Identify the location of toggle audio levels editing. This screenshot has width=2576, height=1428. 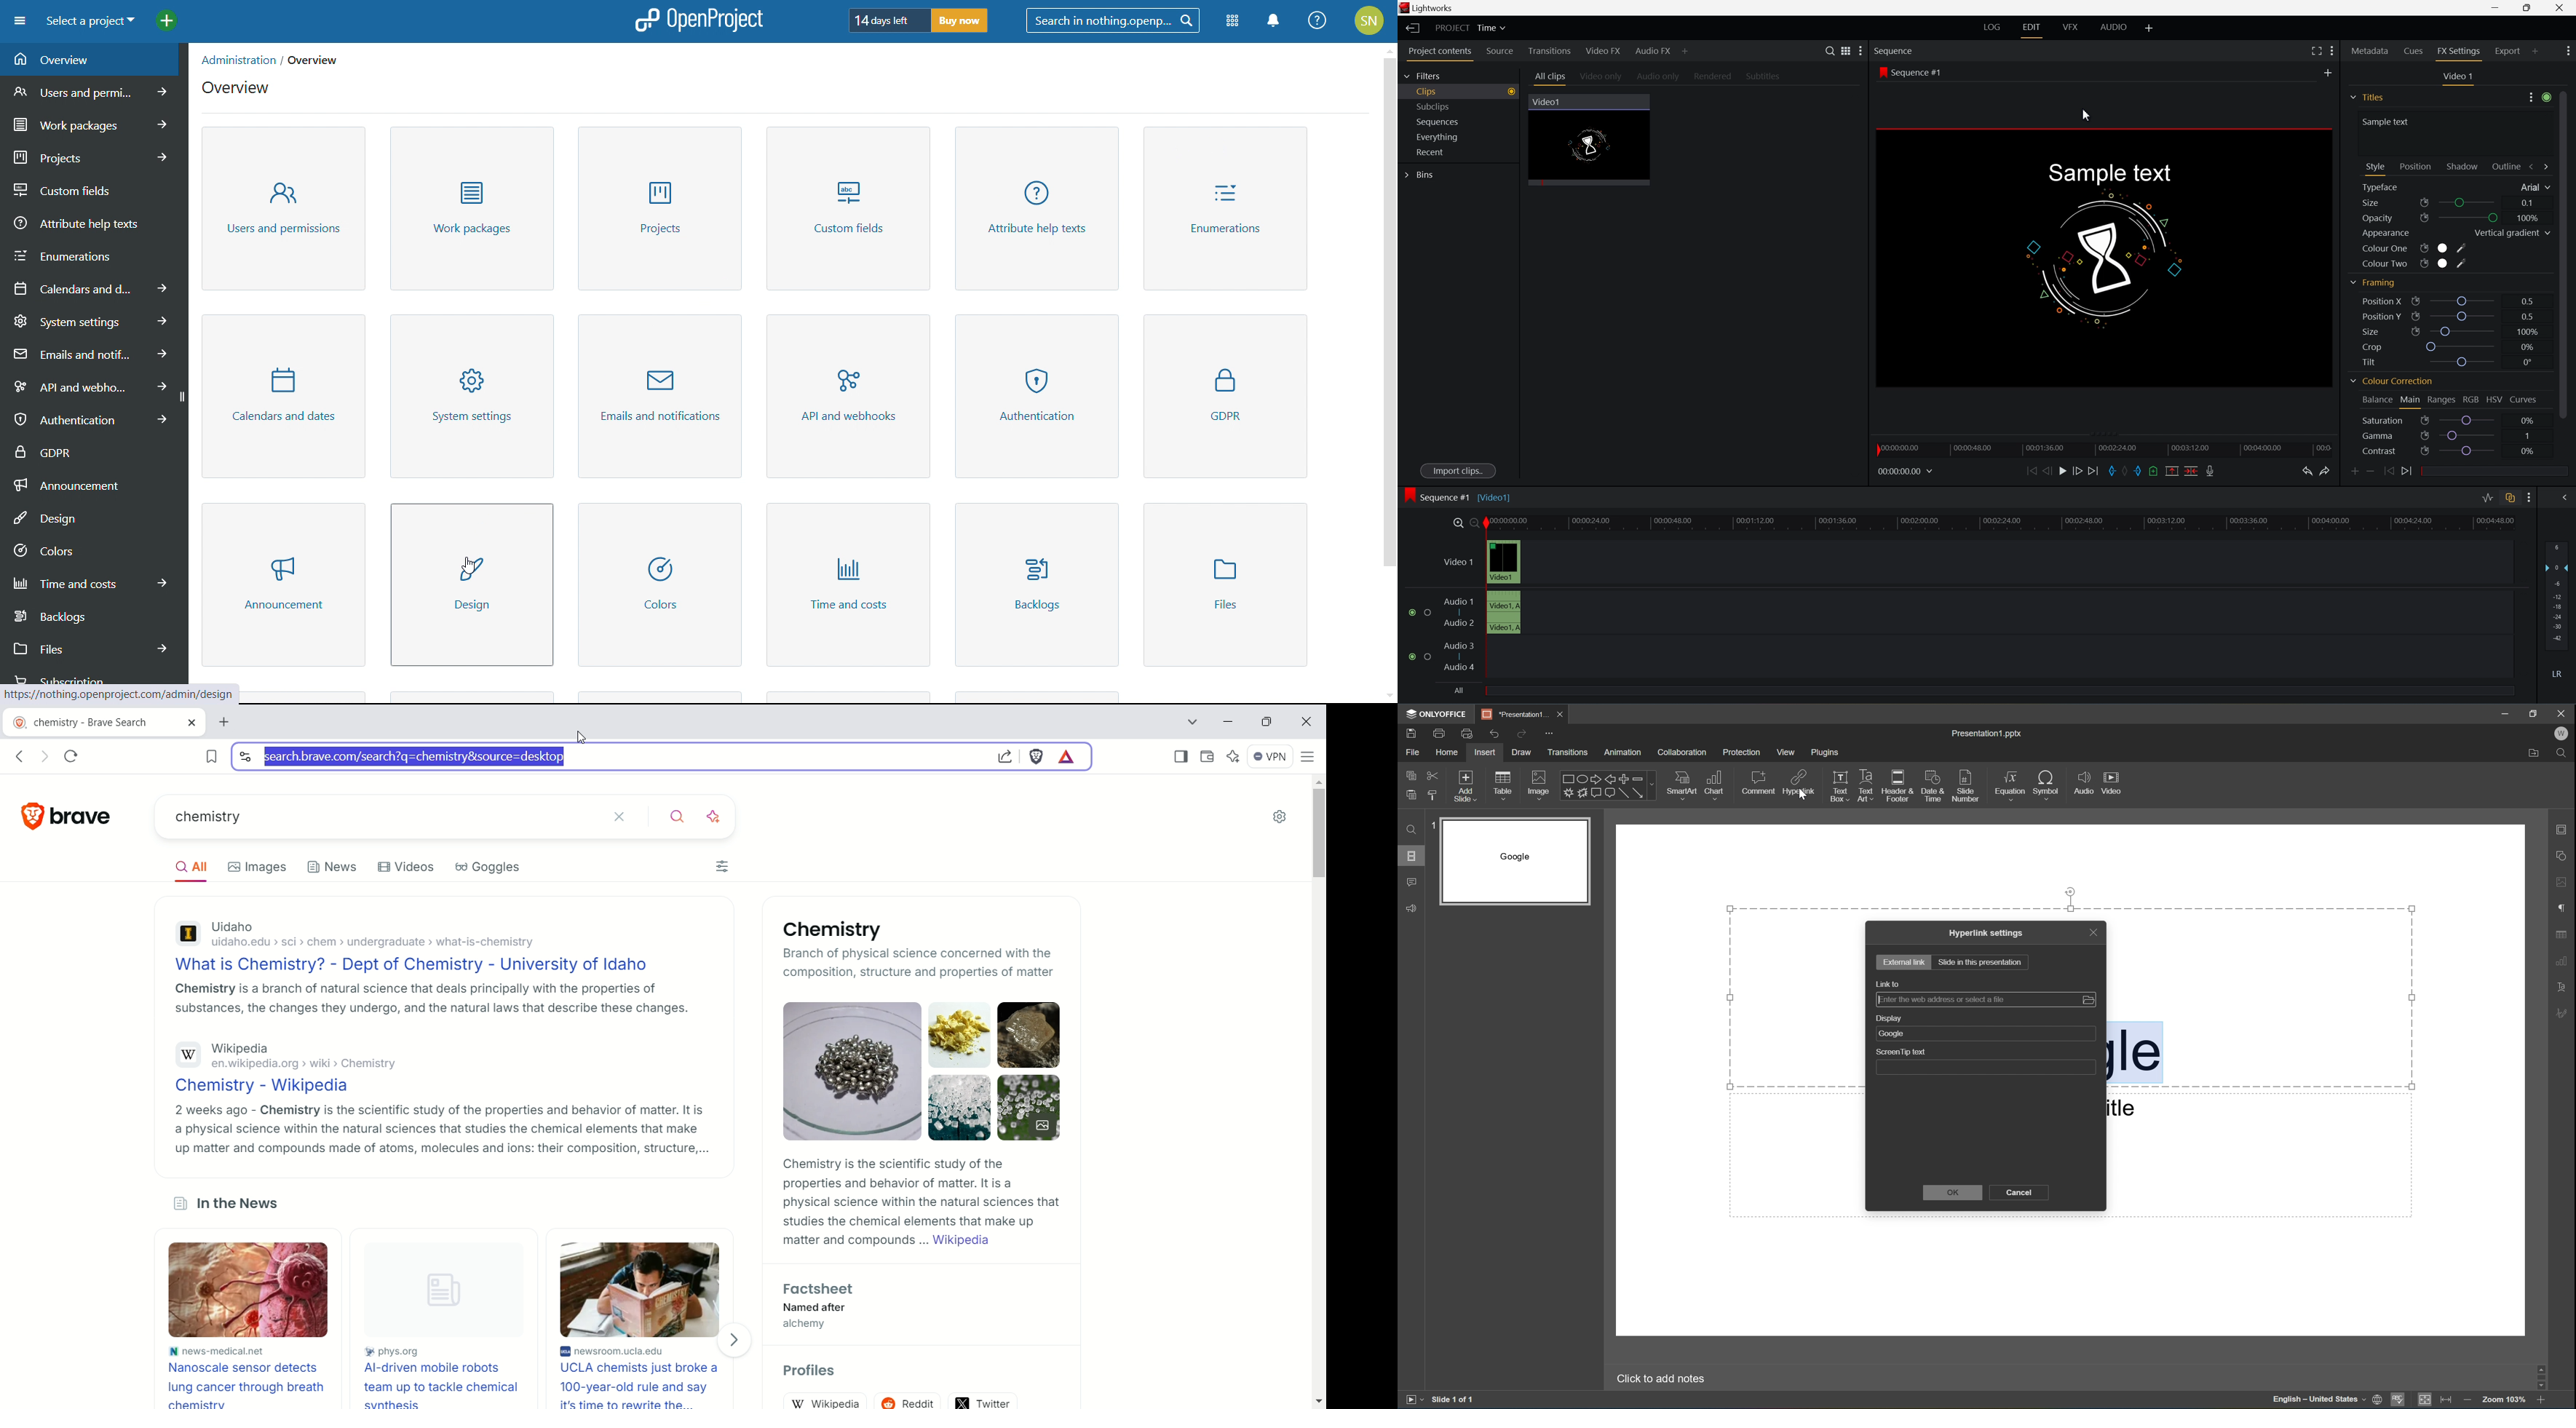
(2487, 499).